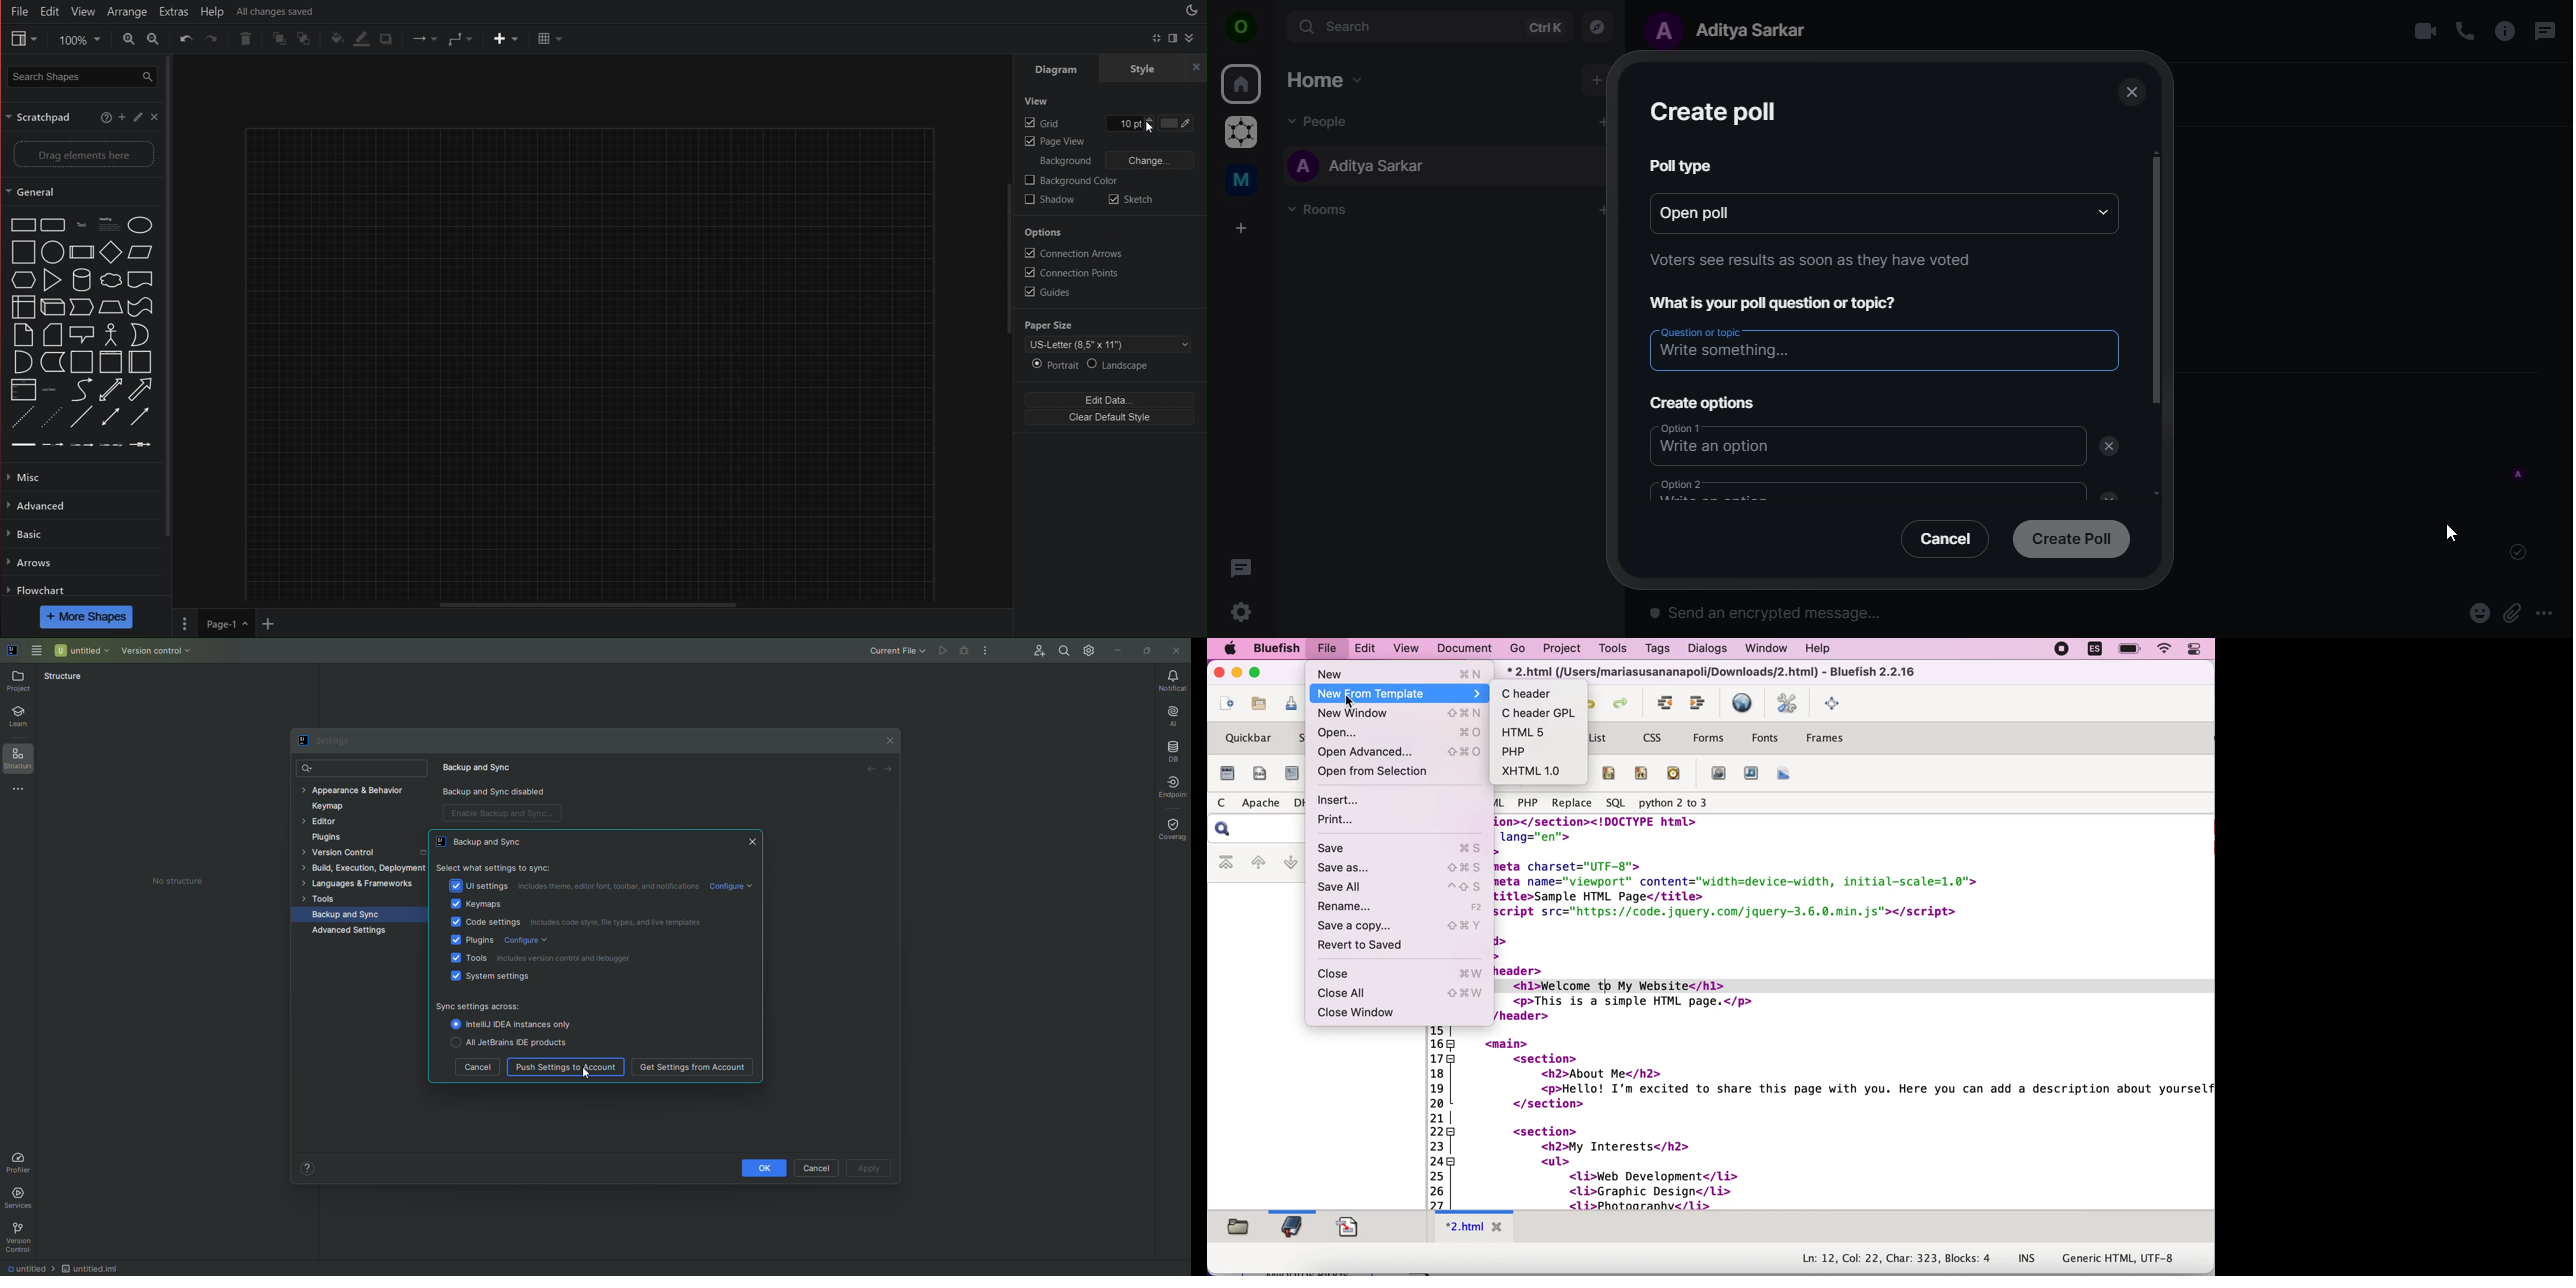 Image resolution: width=2576 pixels, height=1288 pixels. What do you see at coordinates (2512, 614) in the screenshot?
I see `attachments` at bounding box center [2512, 614].